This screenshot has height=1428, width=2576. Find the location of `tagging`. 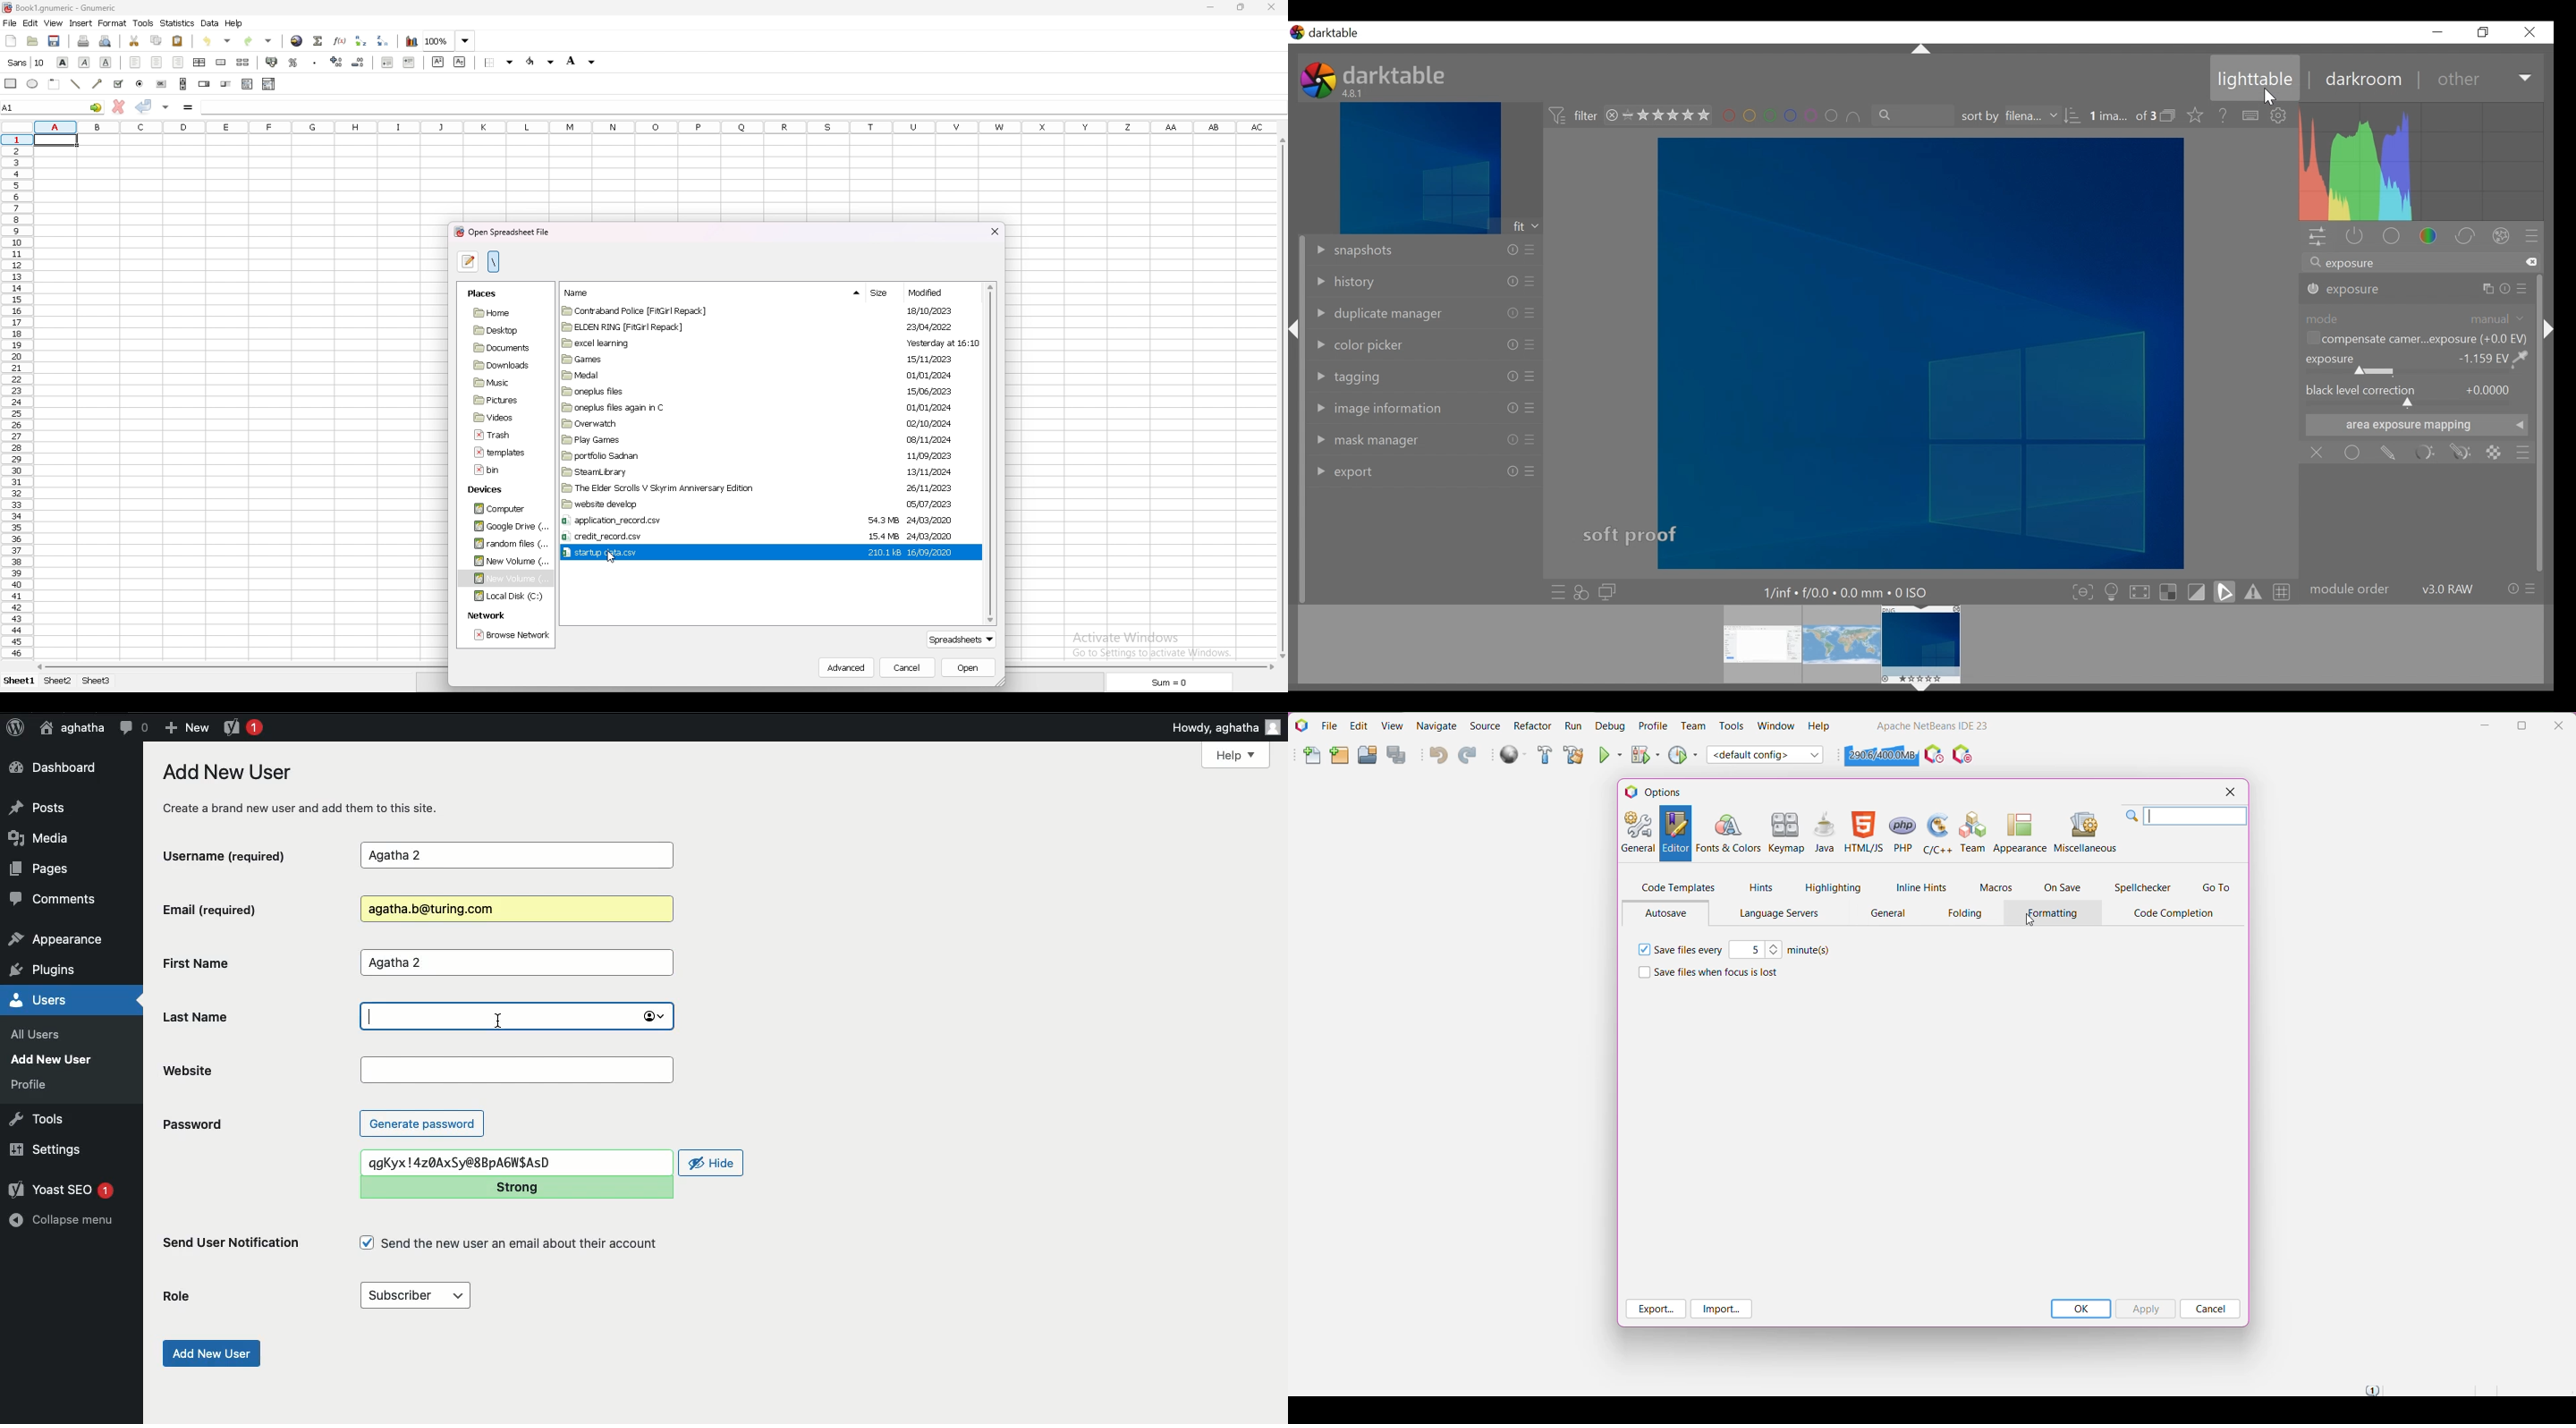

tagging is located at coordinates (1349, 377).